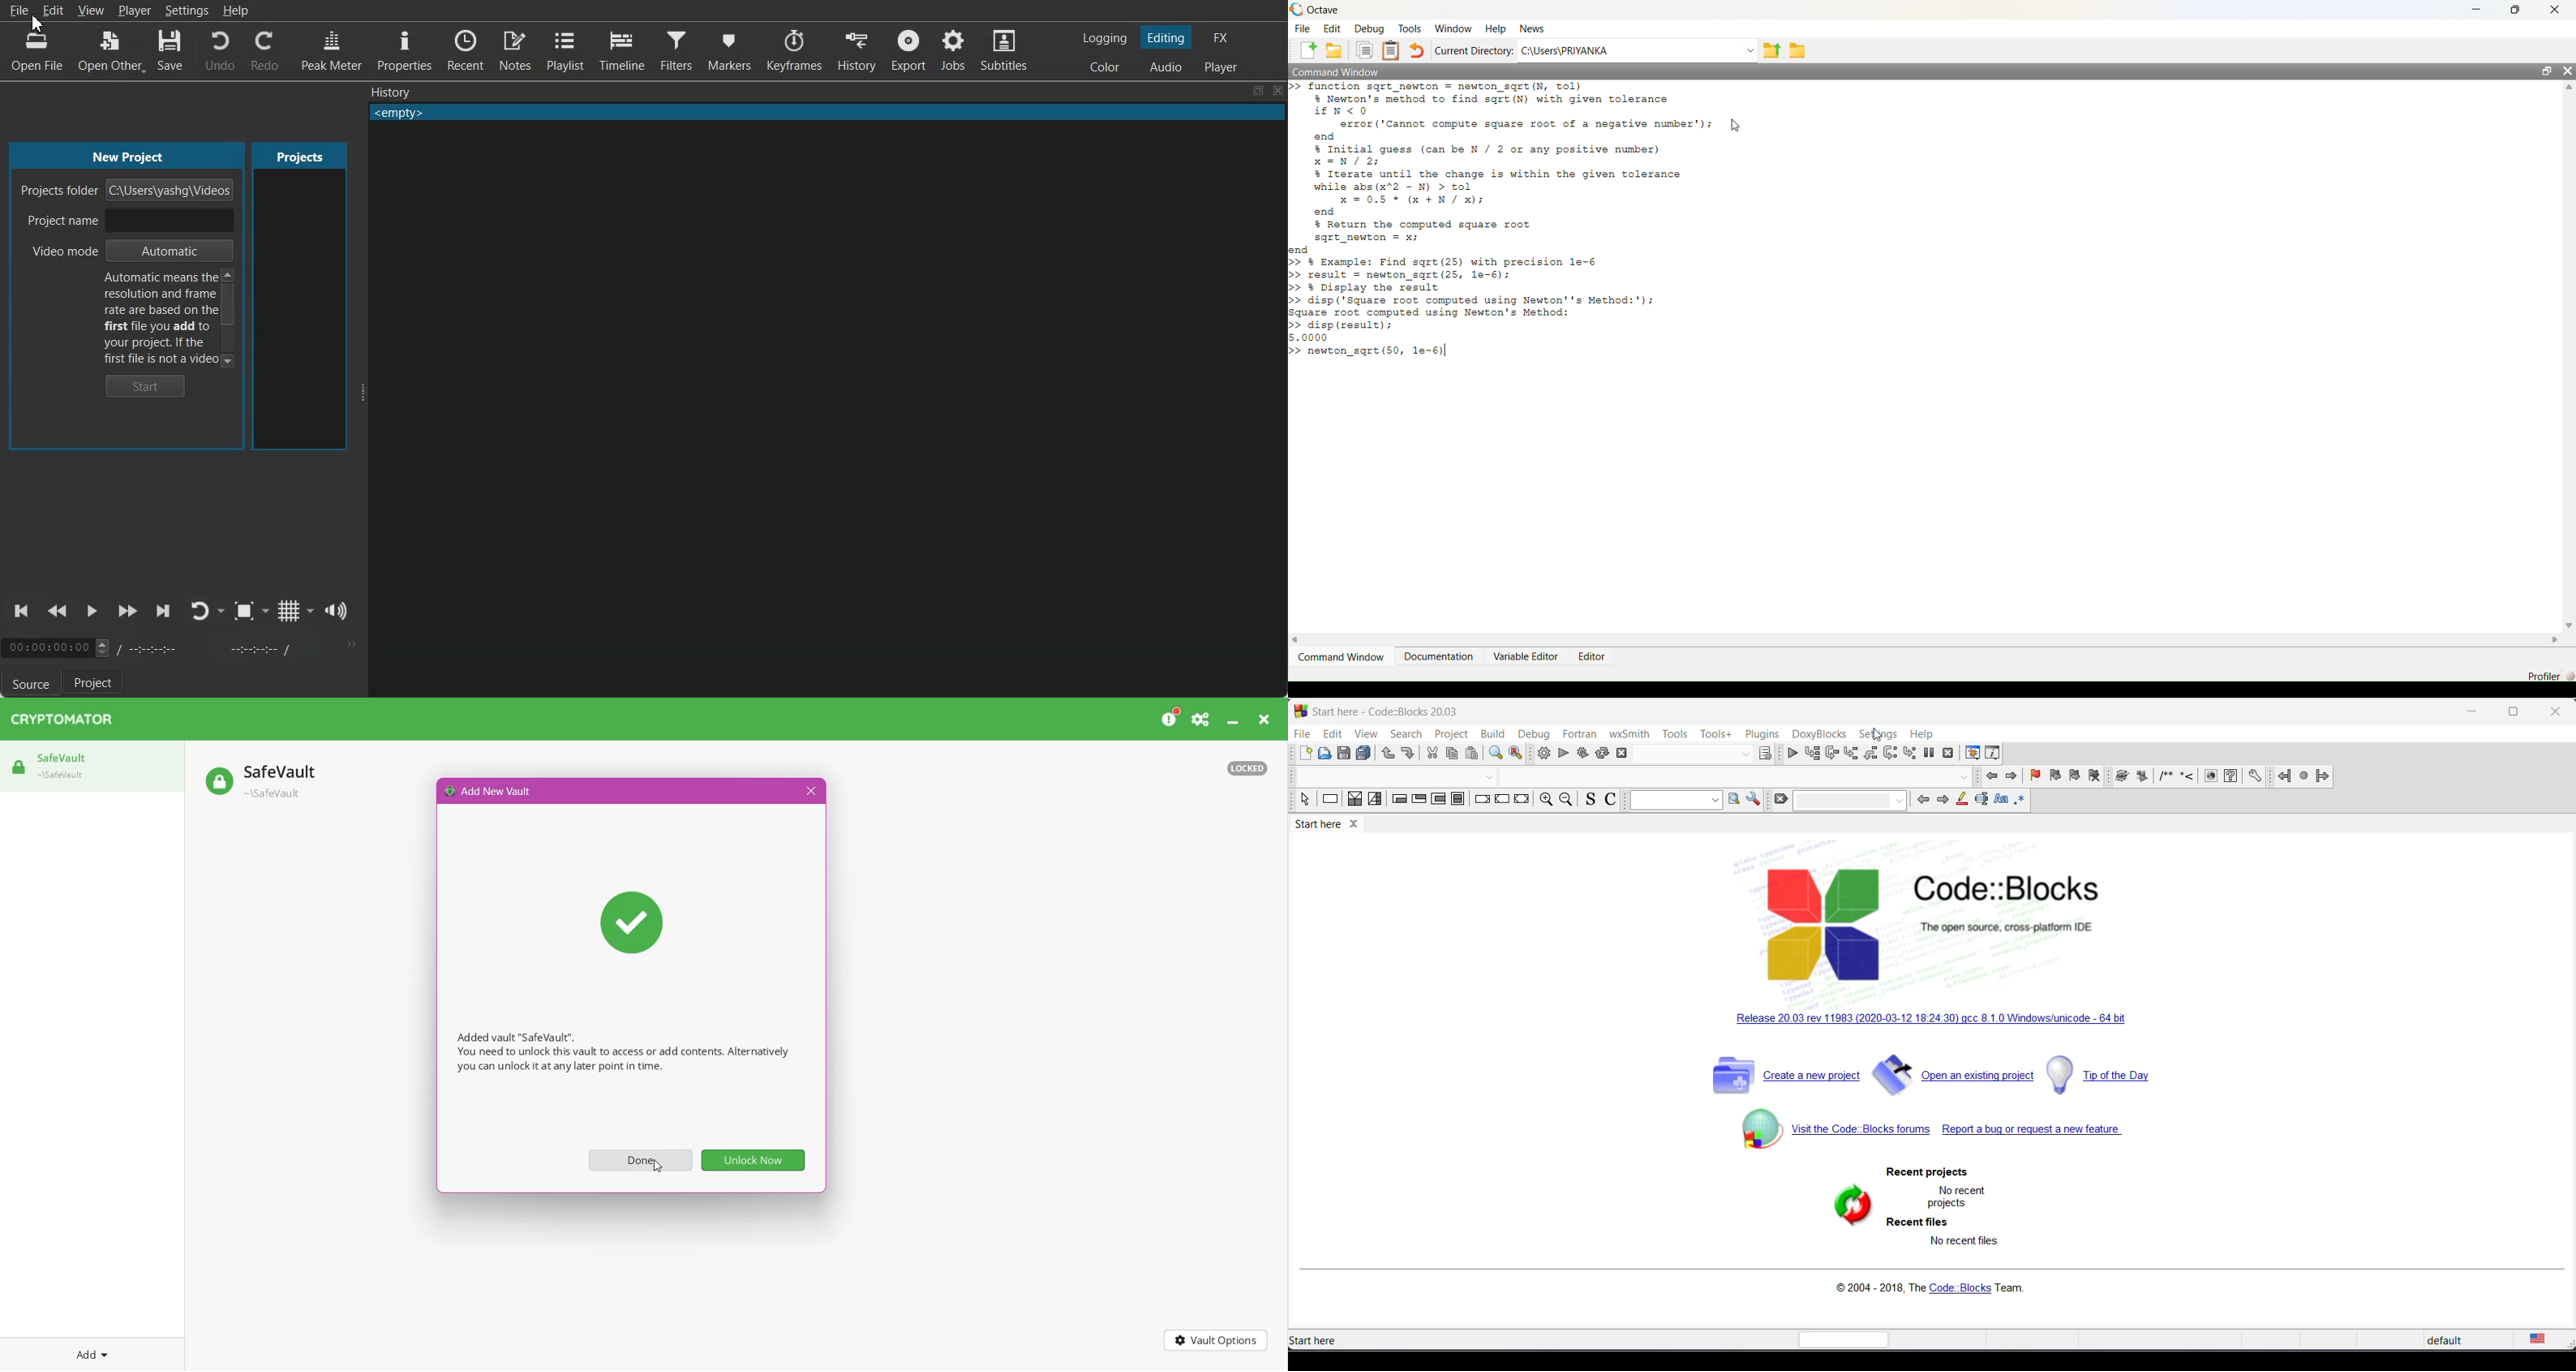 This screenshot has height=1372, width=2576. I want to click on Minimize, so click(1234, 719).